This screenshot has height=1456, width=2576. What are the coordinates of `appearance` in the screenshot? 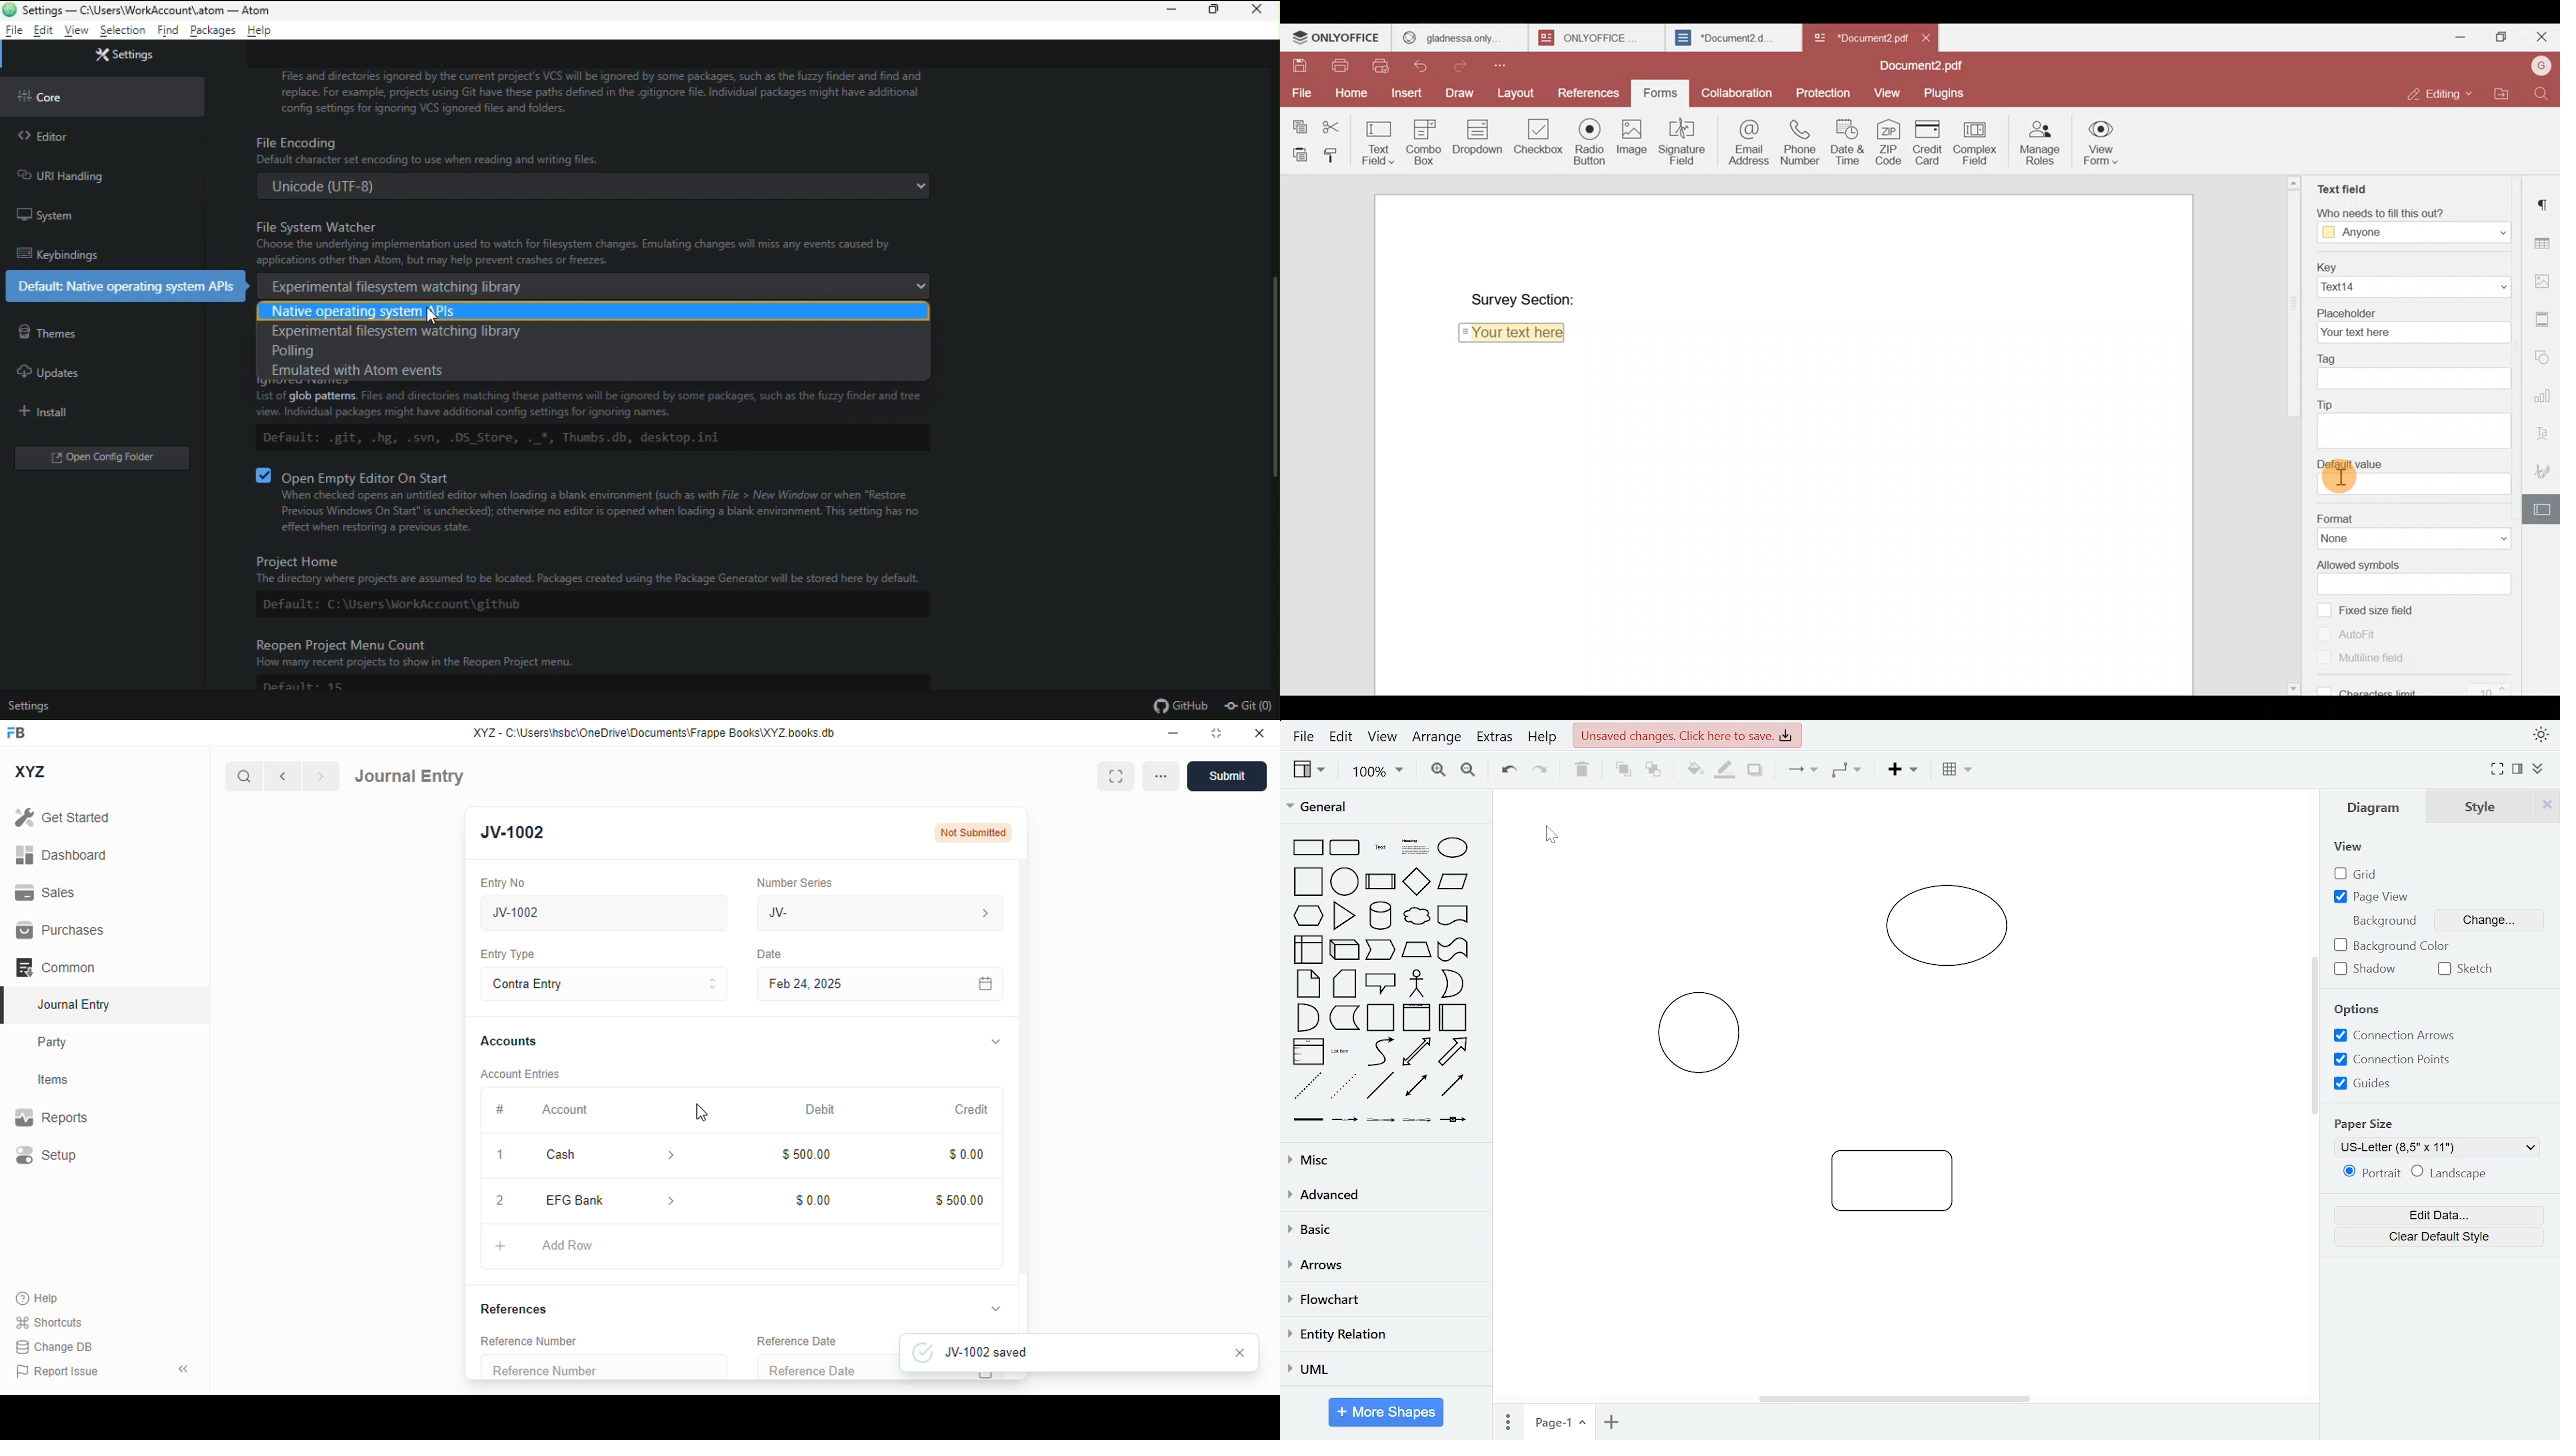 It's located at (2538, 735).